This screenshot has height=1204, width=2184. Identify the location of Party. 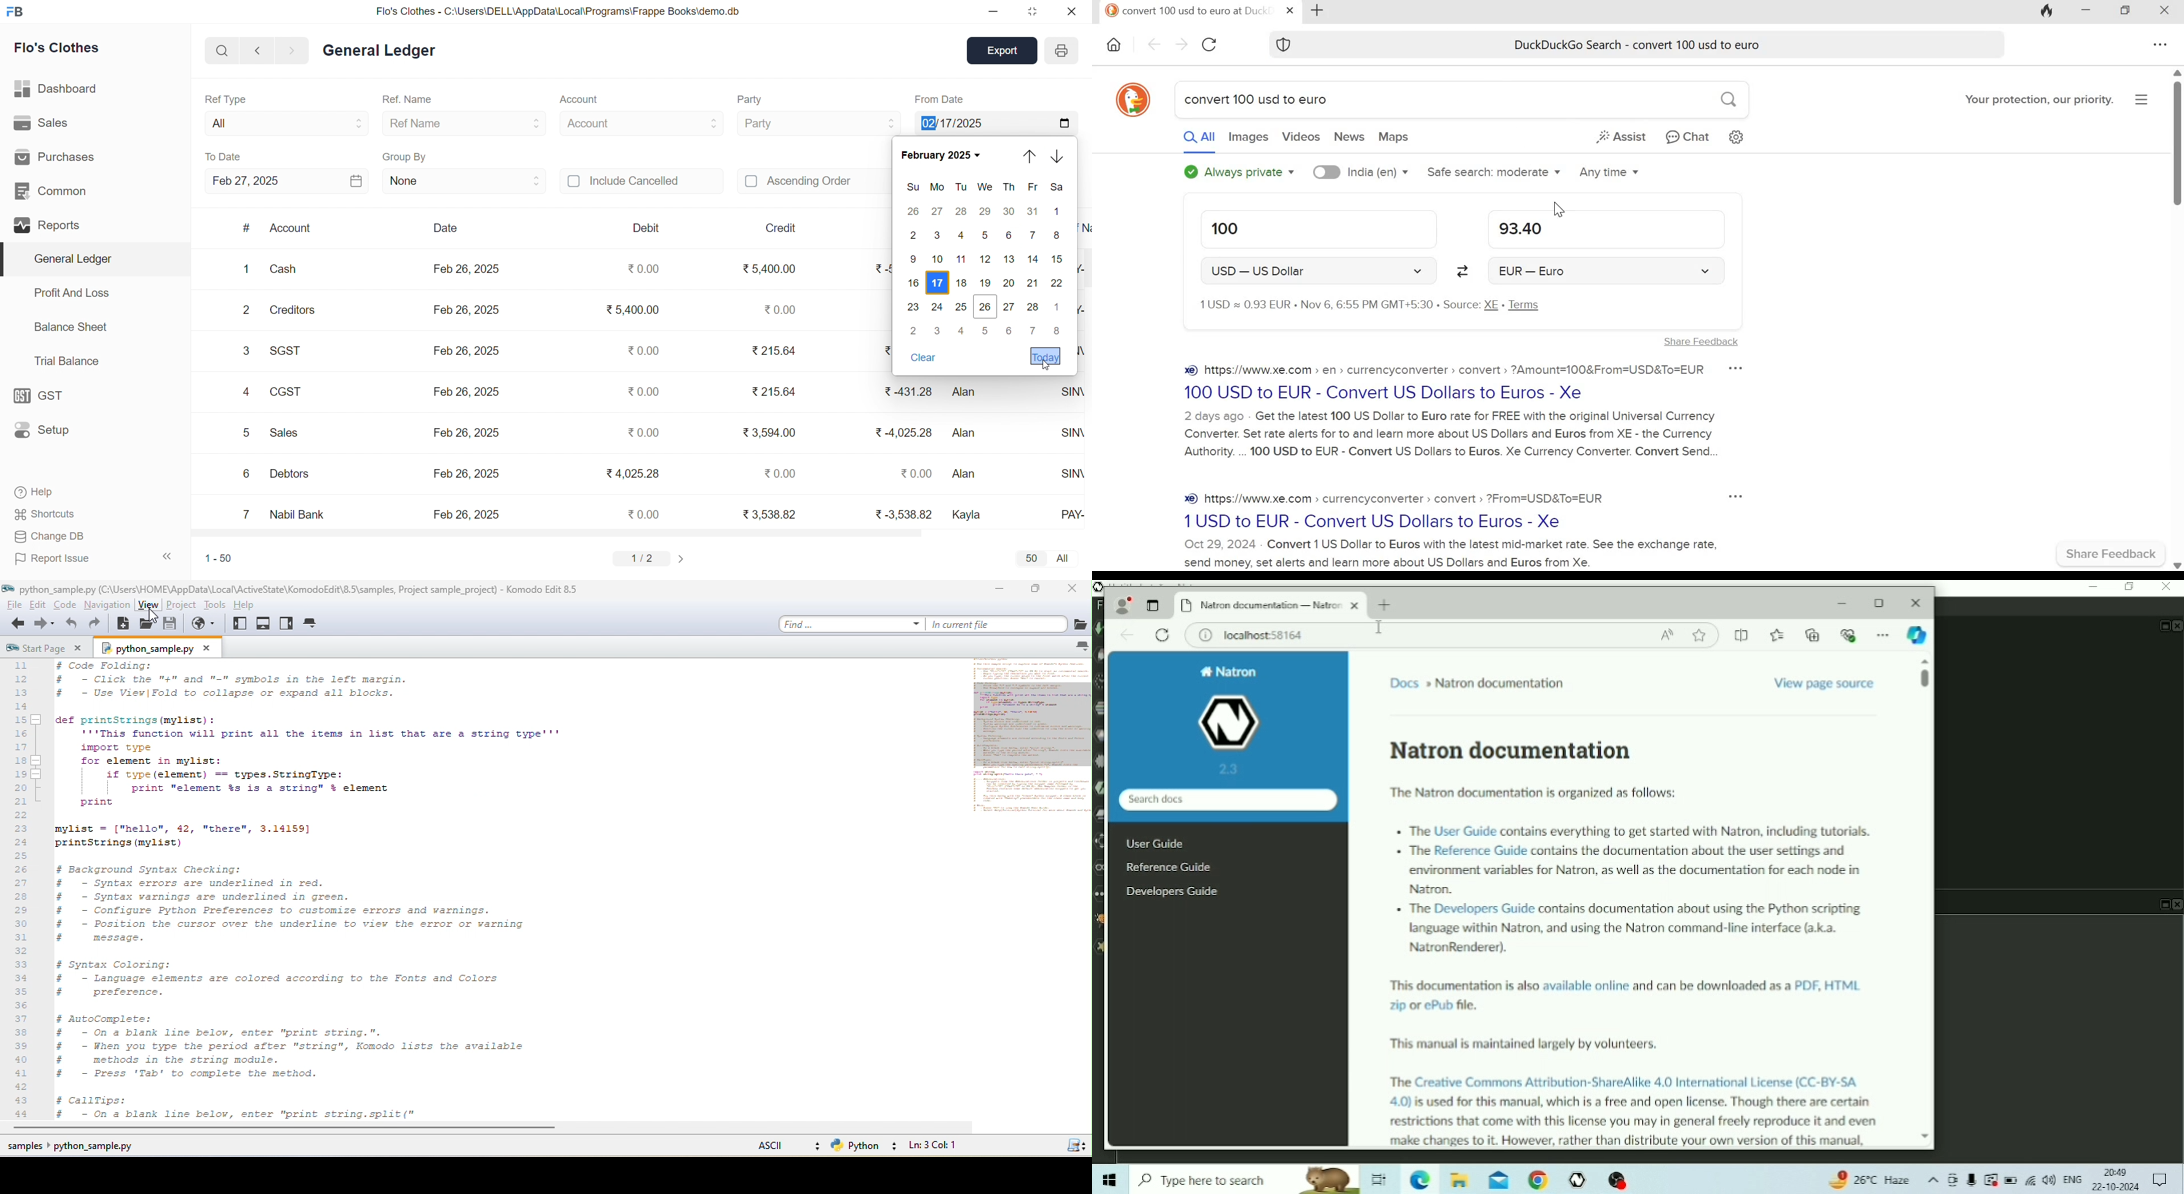
(752, 100).